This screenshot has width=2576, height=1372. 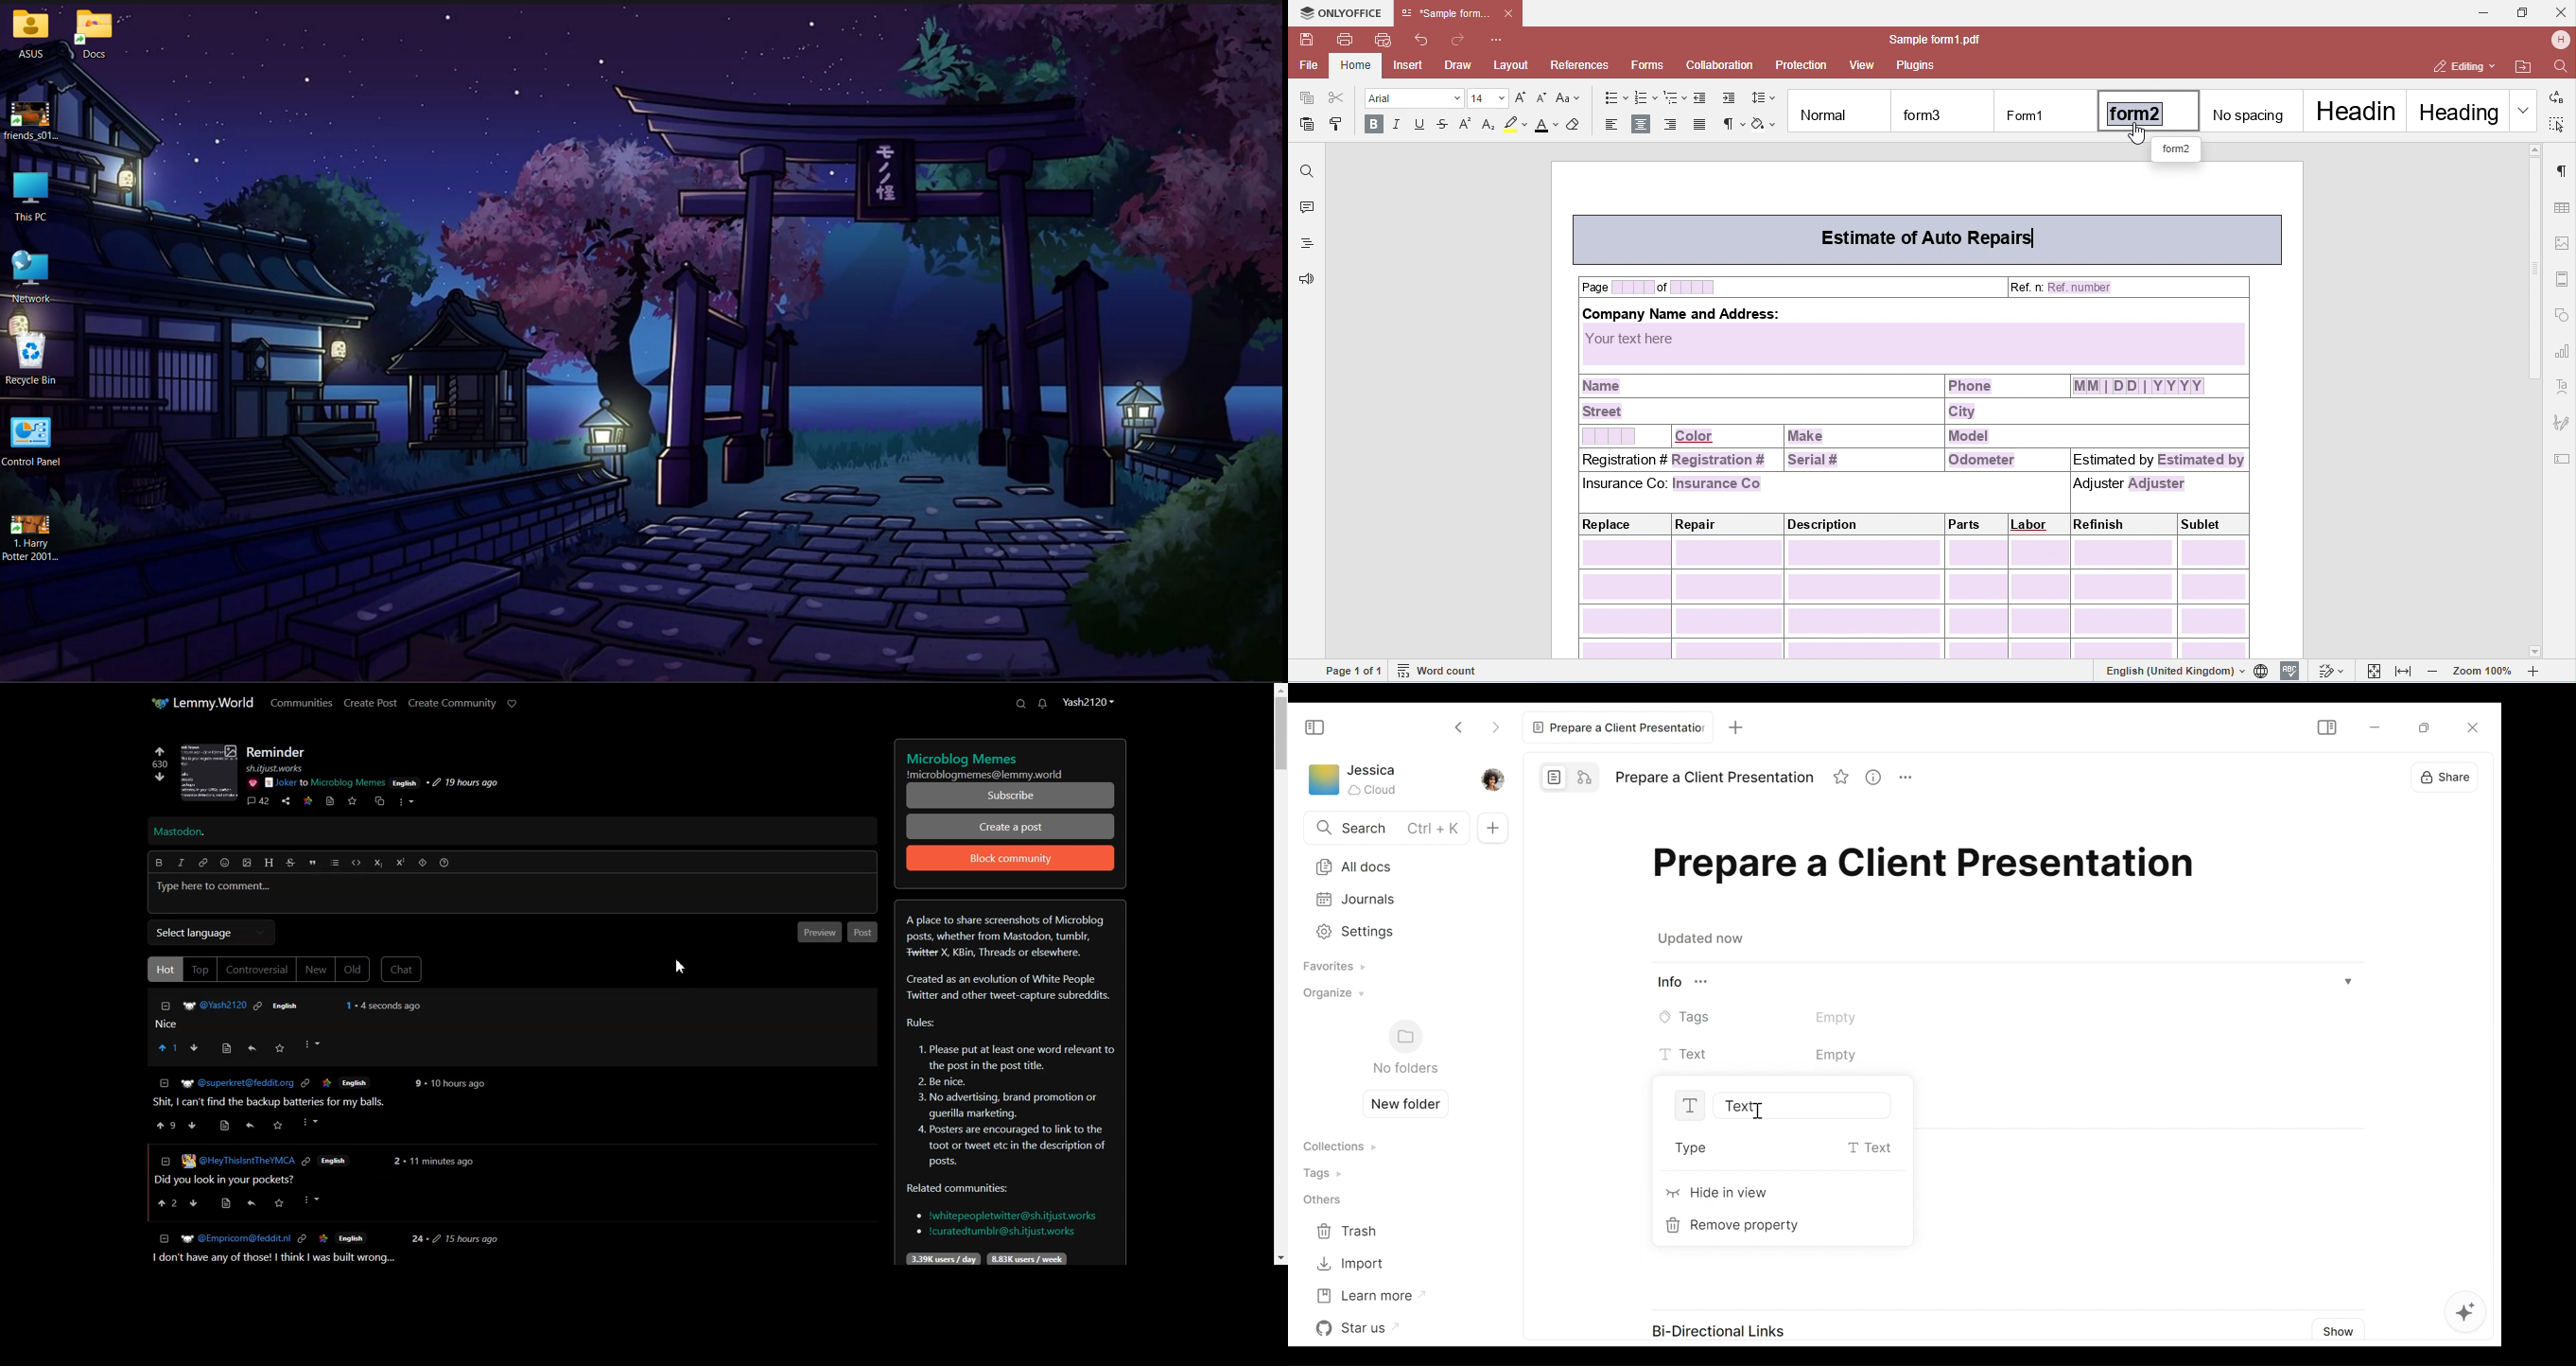 What do you see at coordinates (423, 863) in the screenshot?
I see `Spoiler` at bounding box center [423, 863].